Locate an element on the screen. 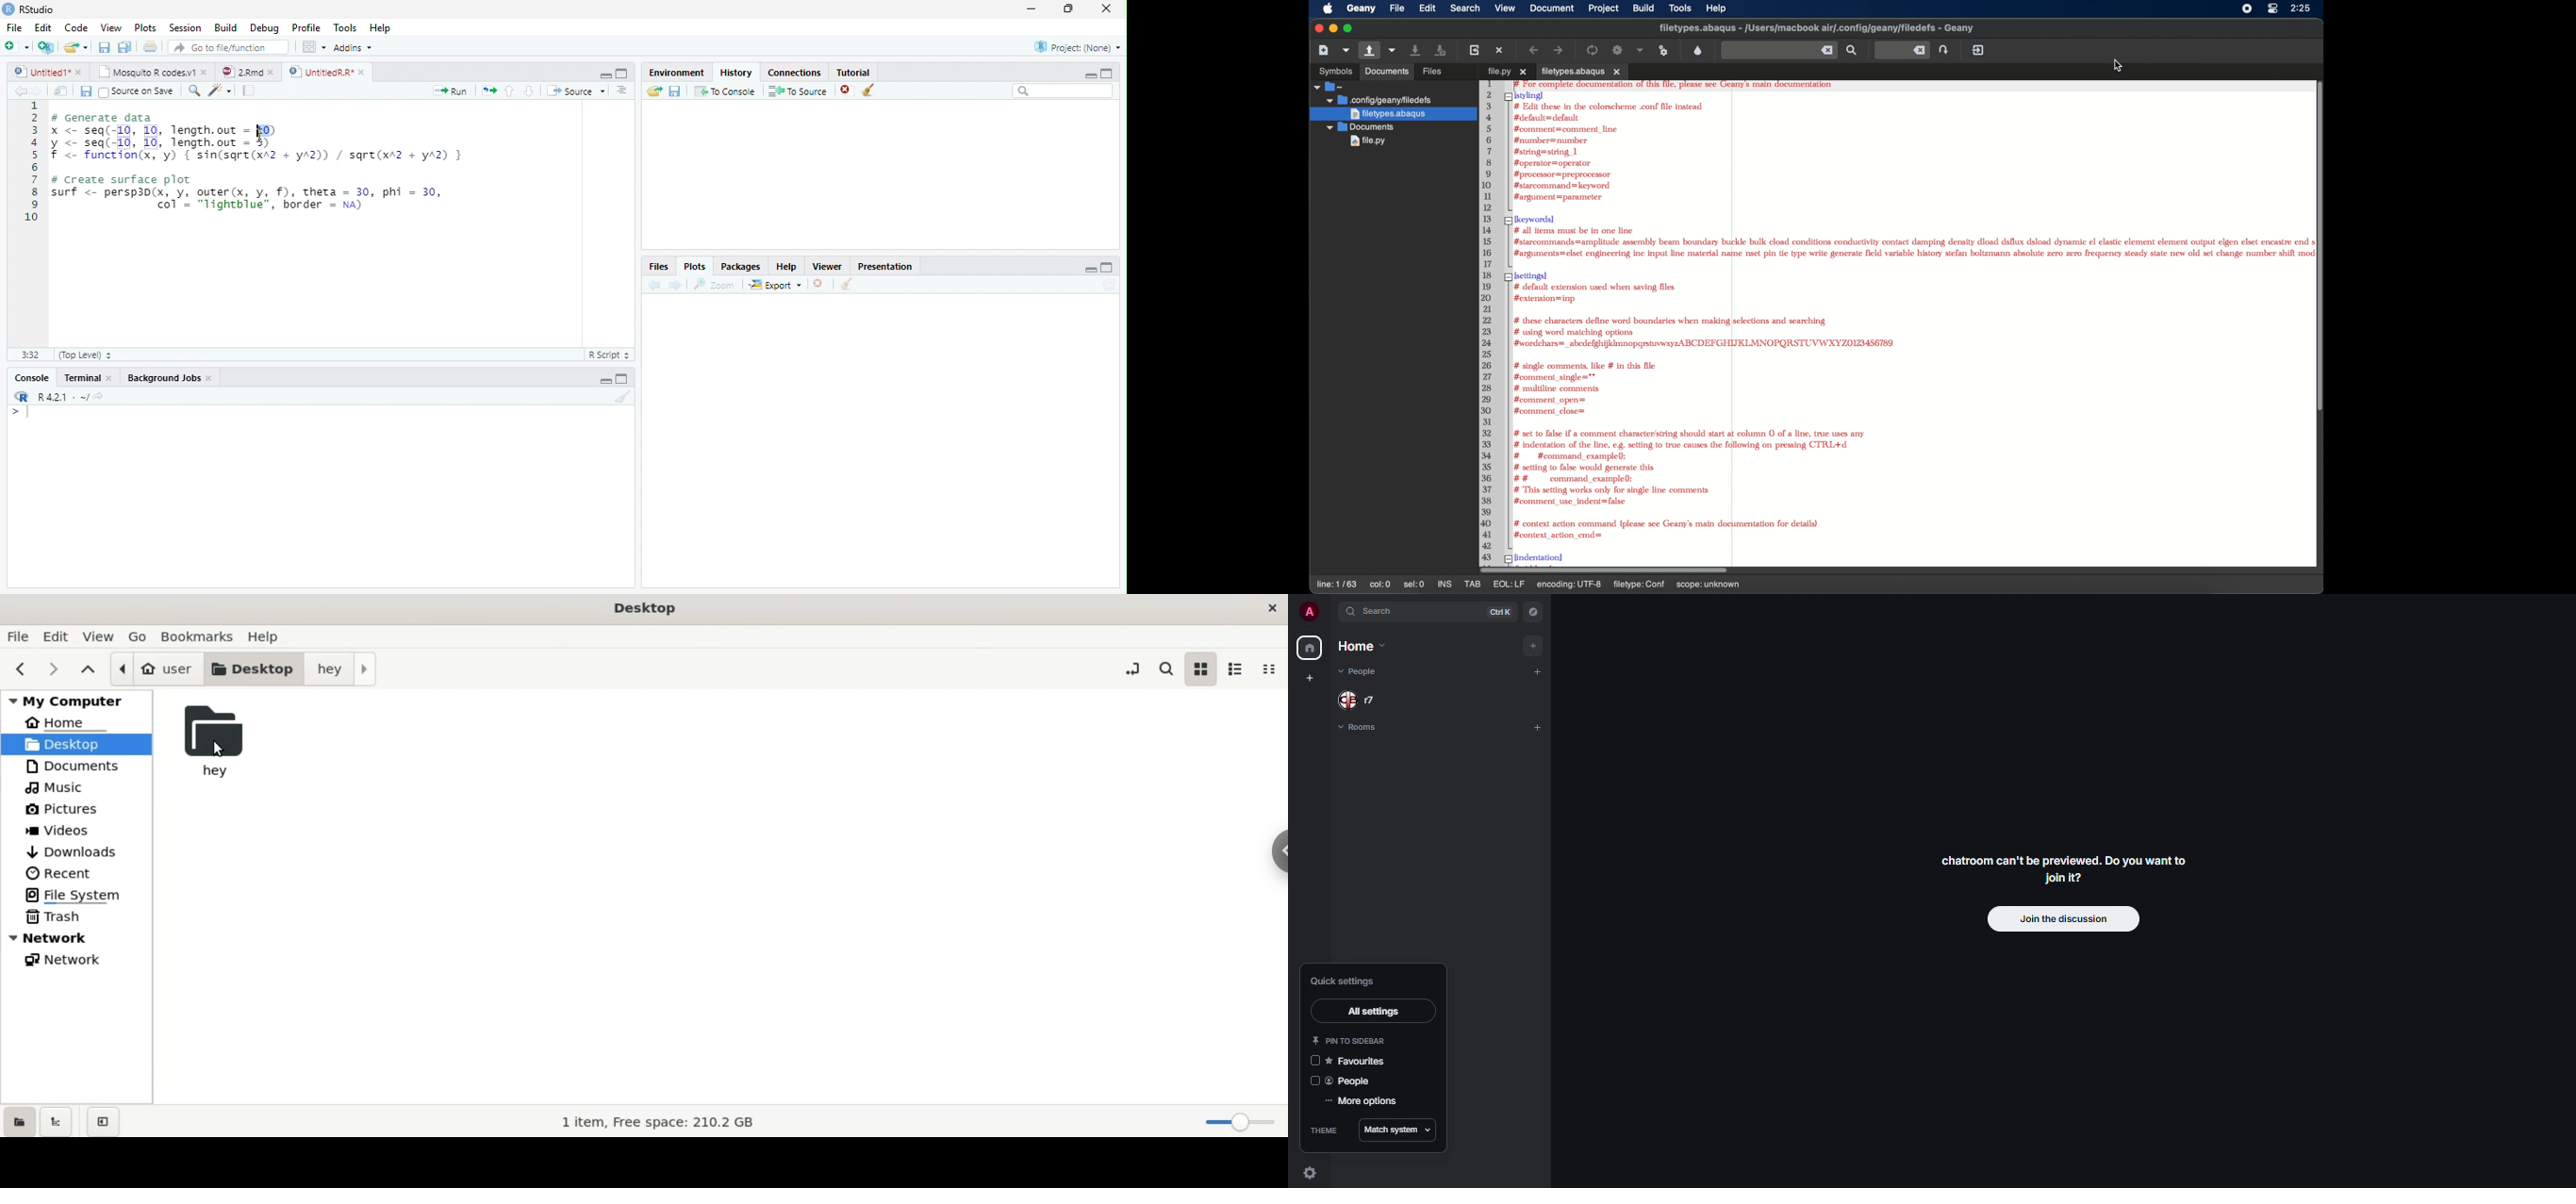 The image size is (2576, 1204). Project: (None) is located at coordinates (1077, 47).